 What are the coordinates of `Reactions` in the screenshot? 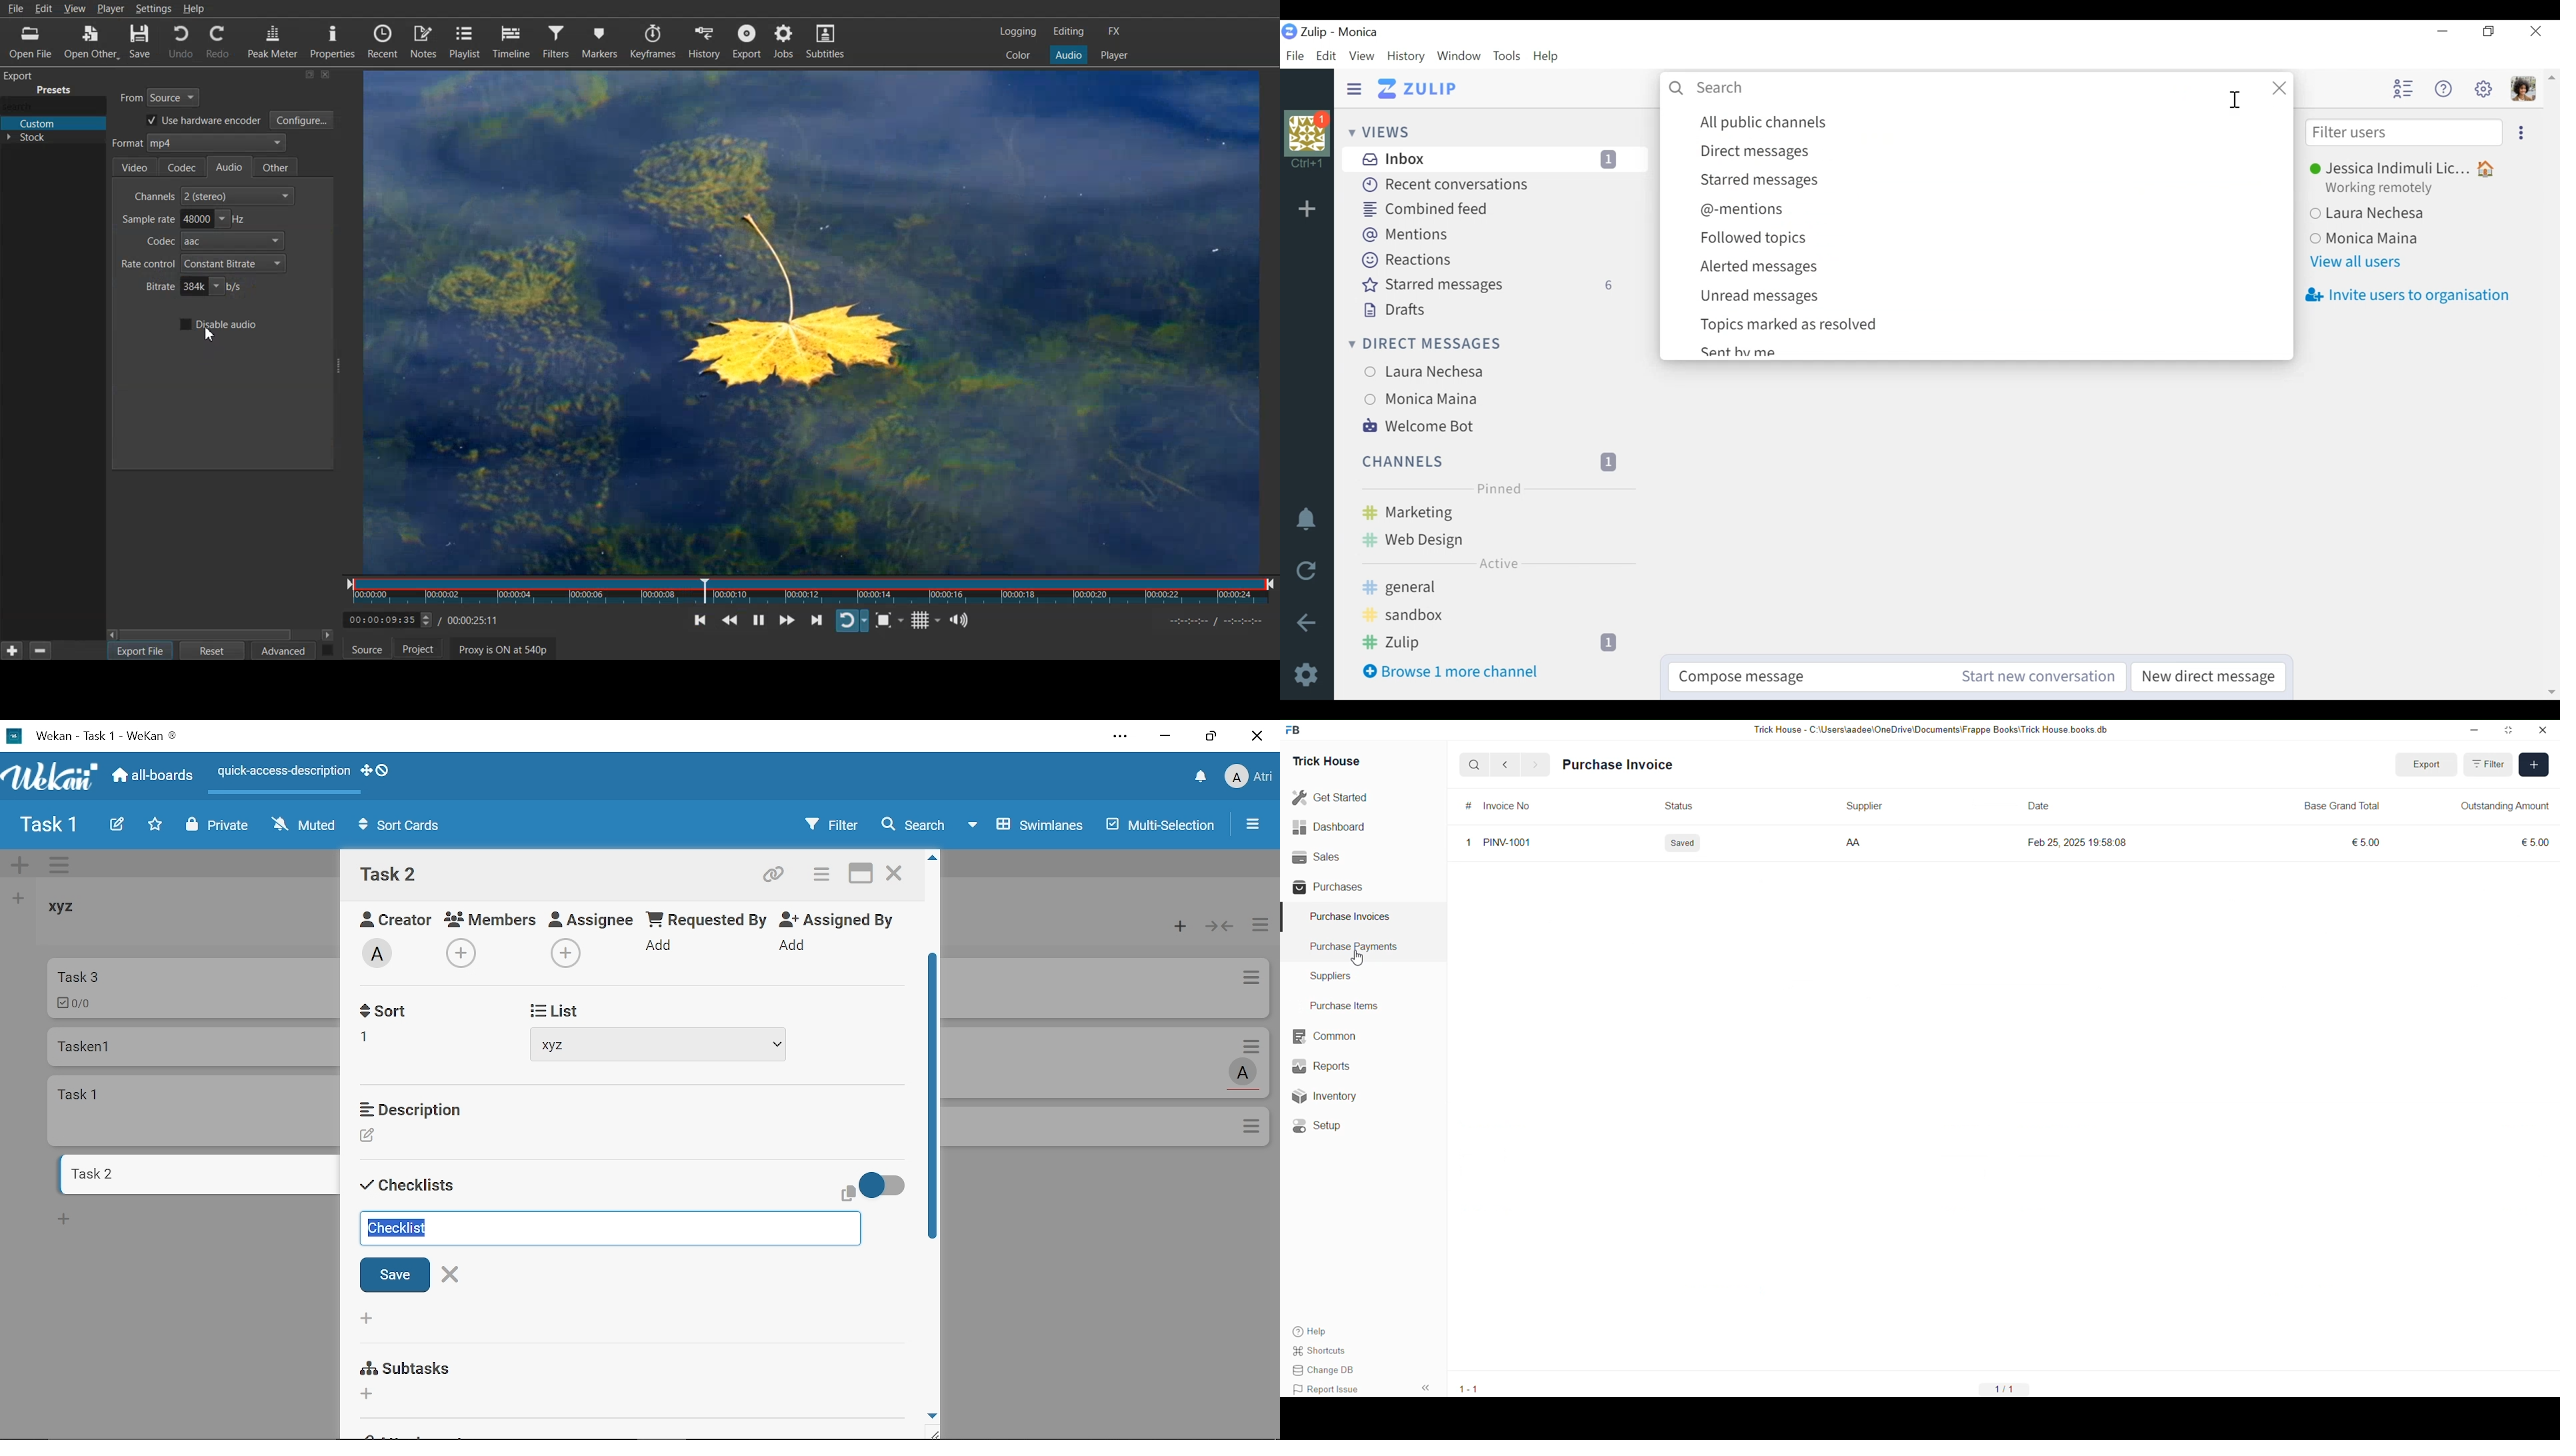 It's located at (1405, 260).